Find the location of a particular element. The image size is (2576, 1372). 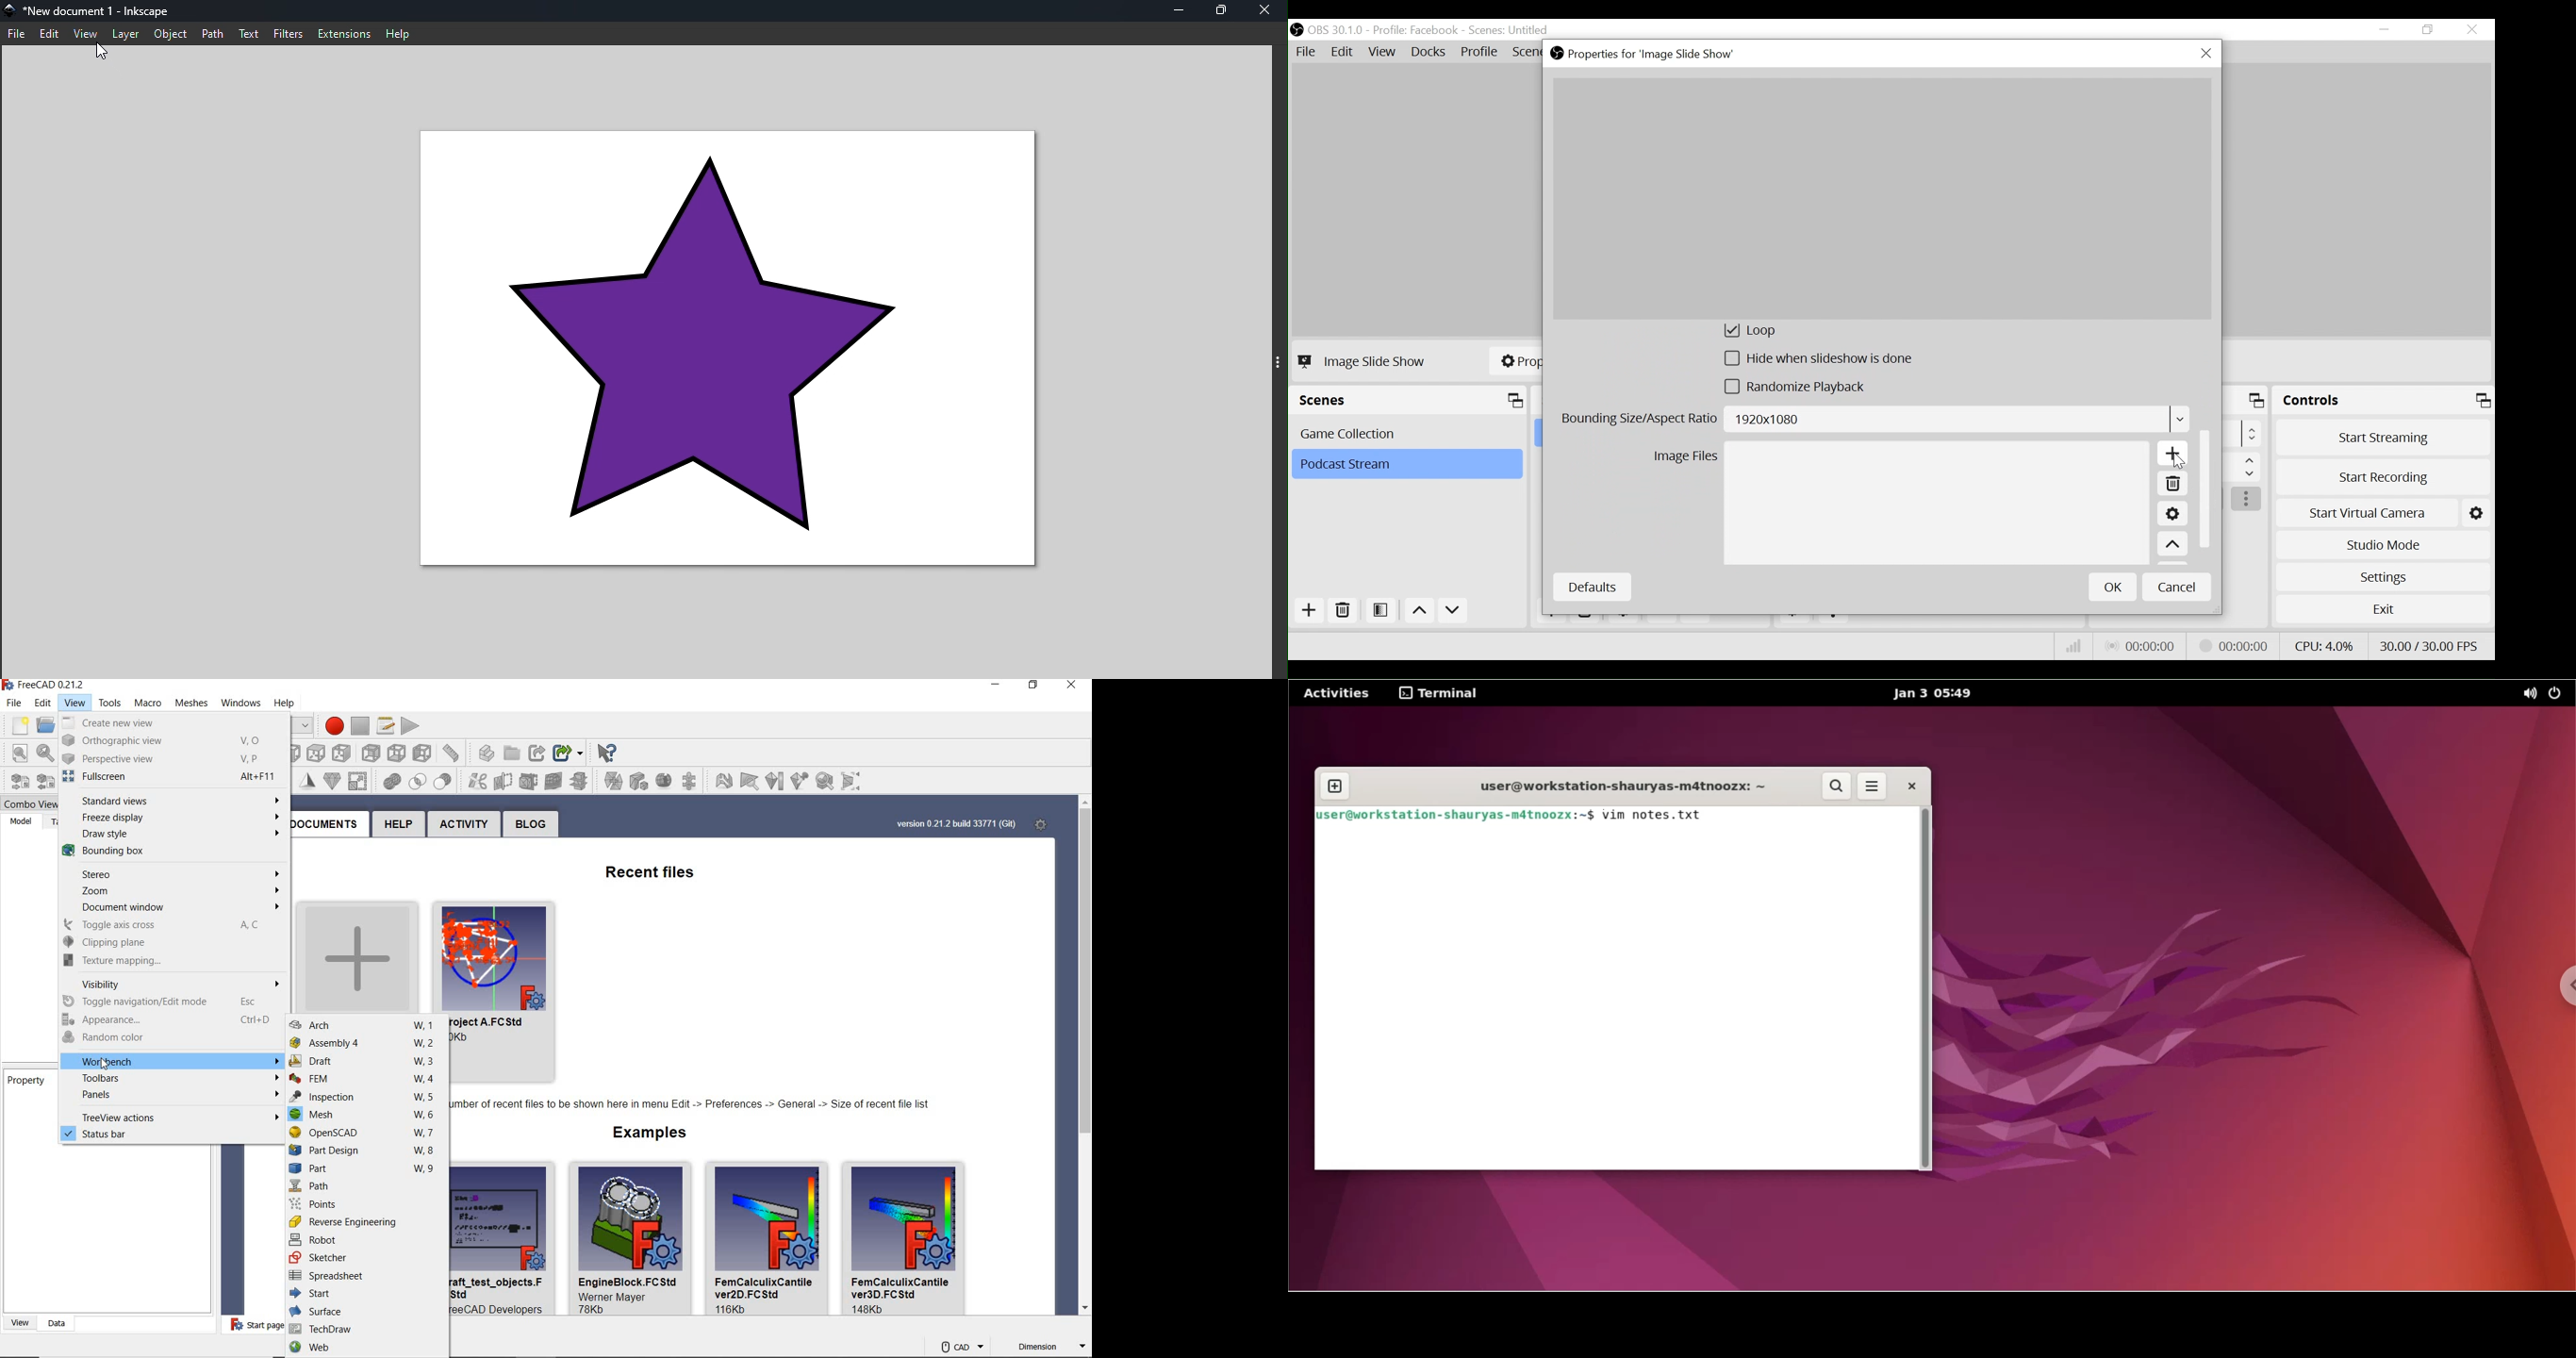

activity is located at coordinates (466, 825).